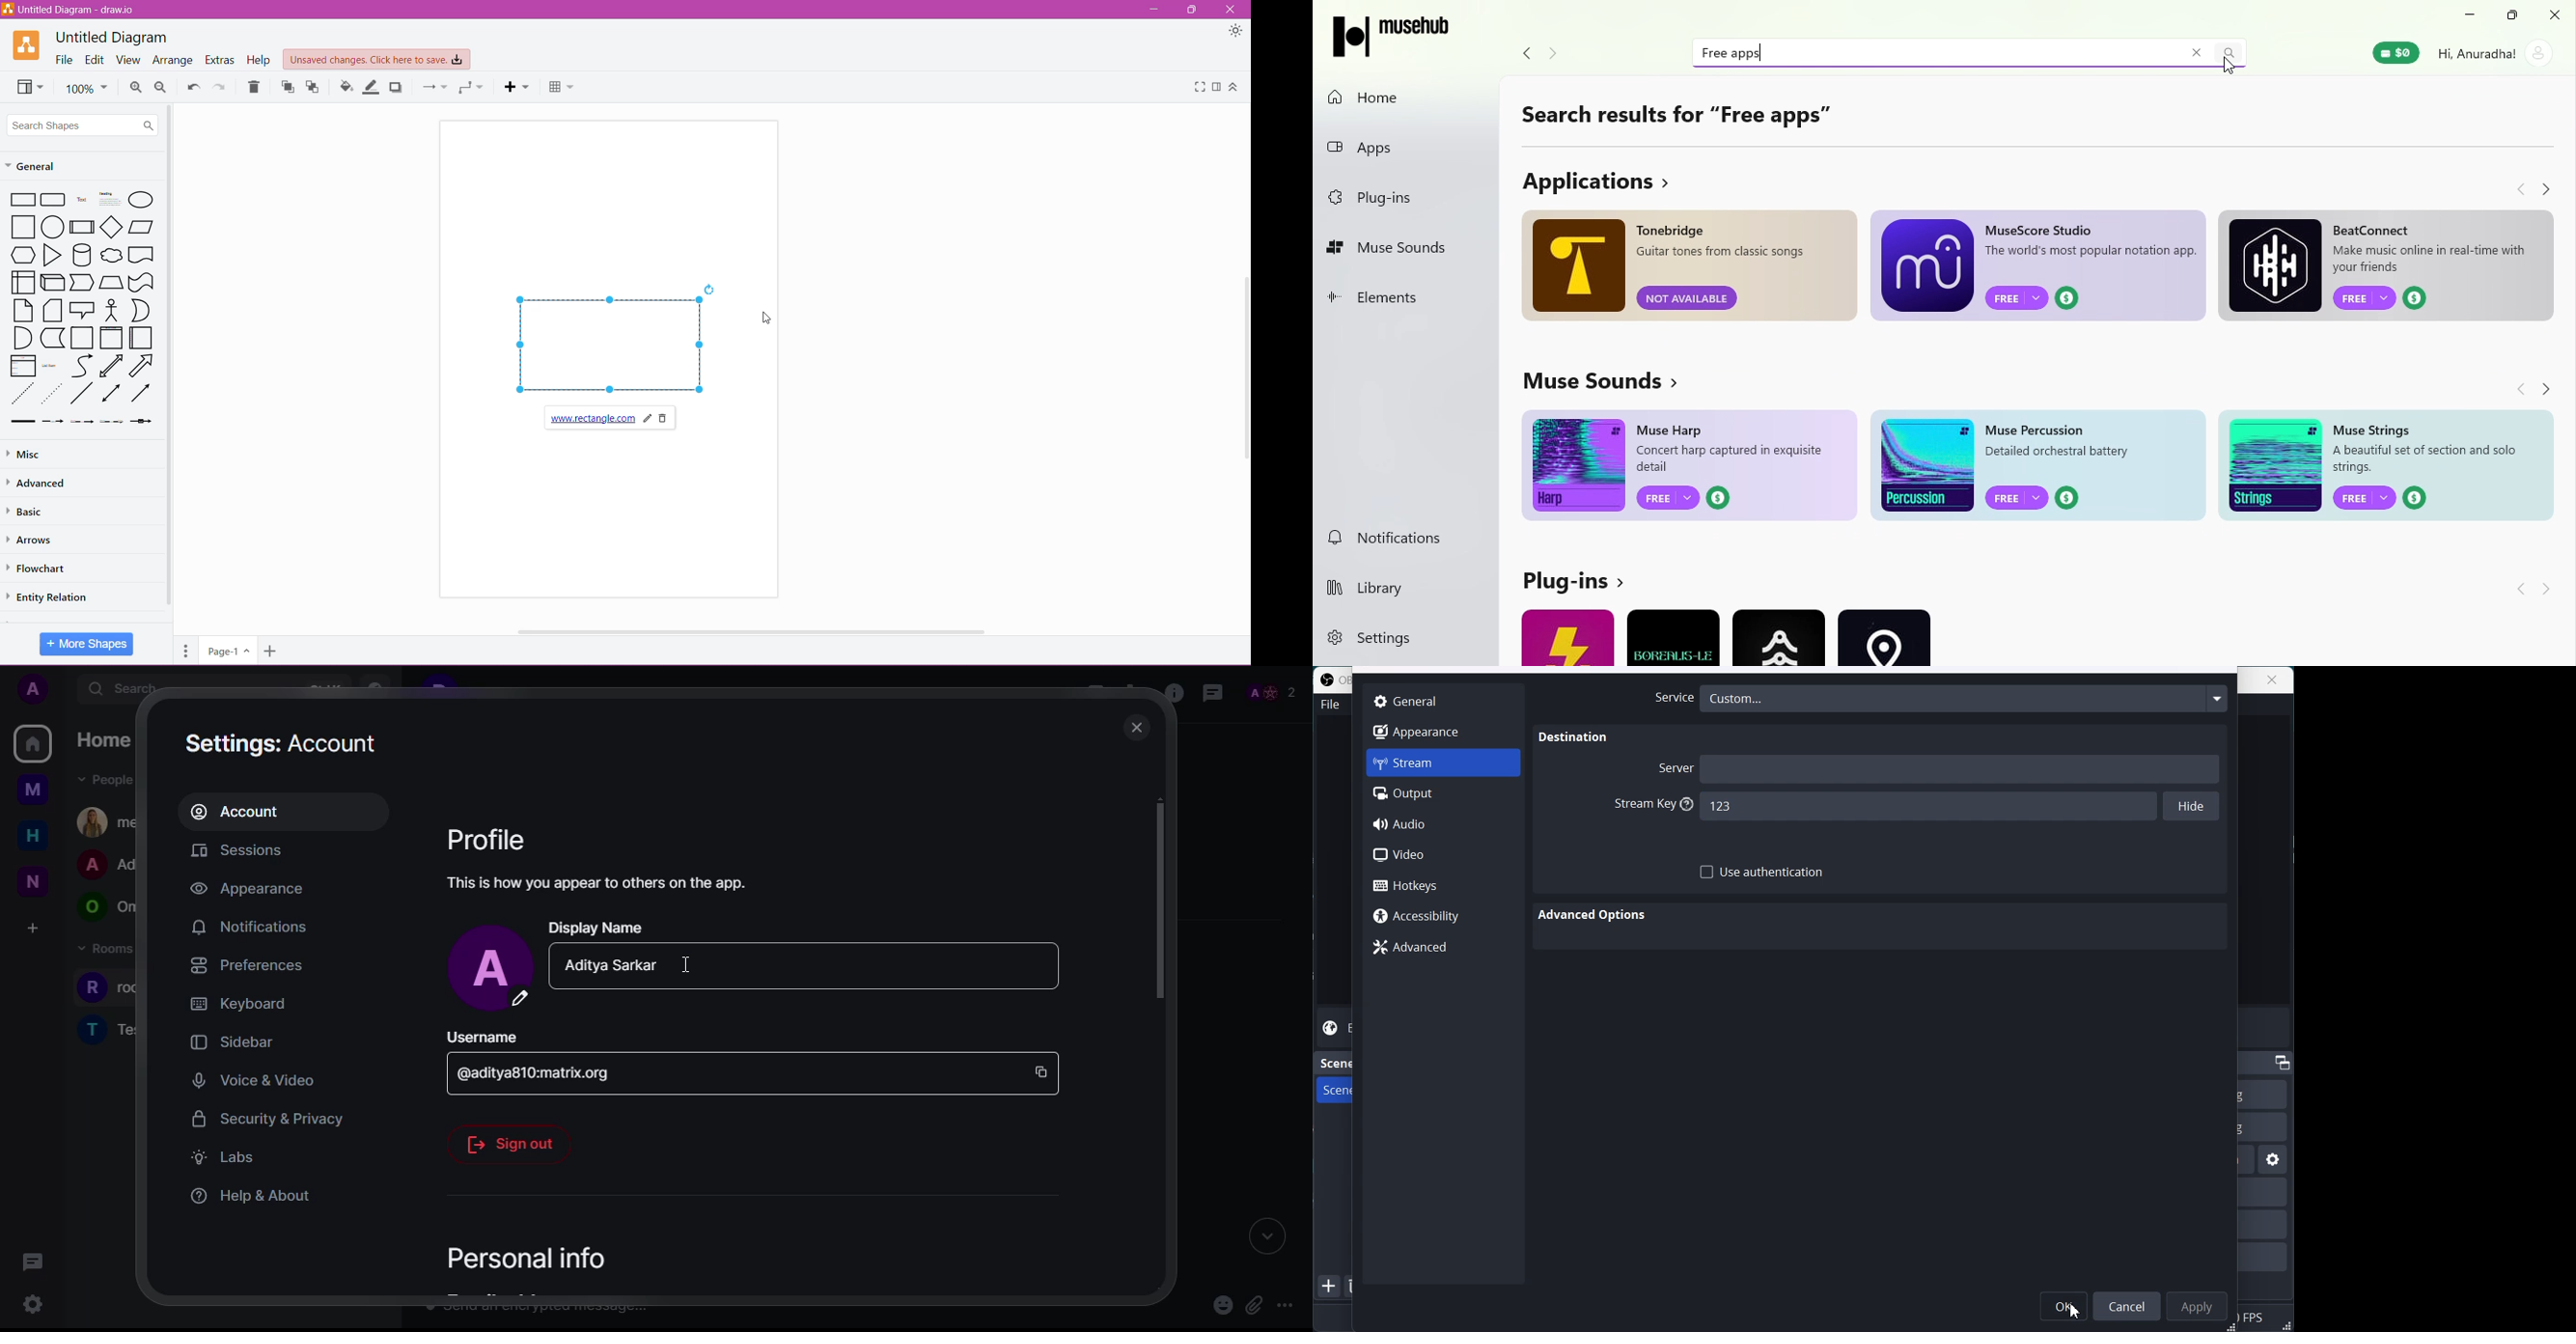 The height and width of the screenshot is (1344, 2576). What do you see at coordinates (1400, 589) in the screenshot?
I see `Library` at bounding box center [1400, 589].